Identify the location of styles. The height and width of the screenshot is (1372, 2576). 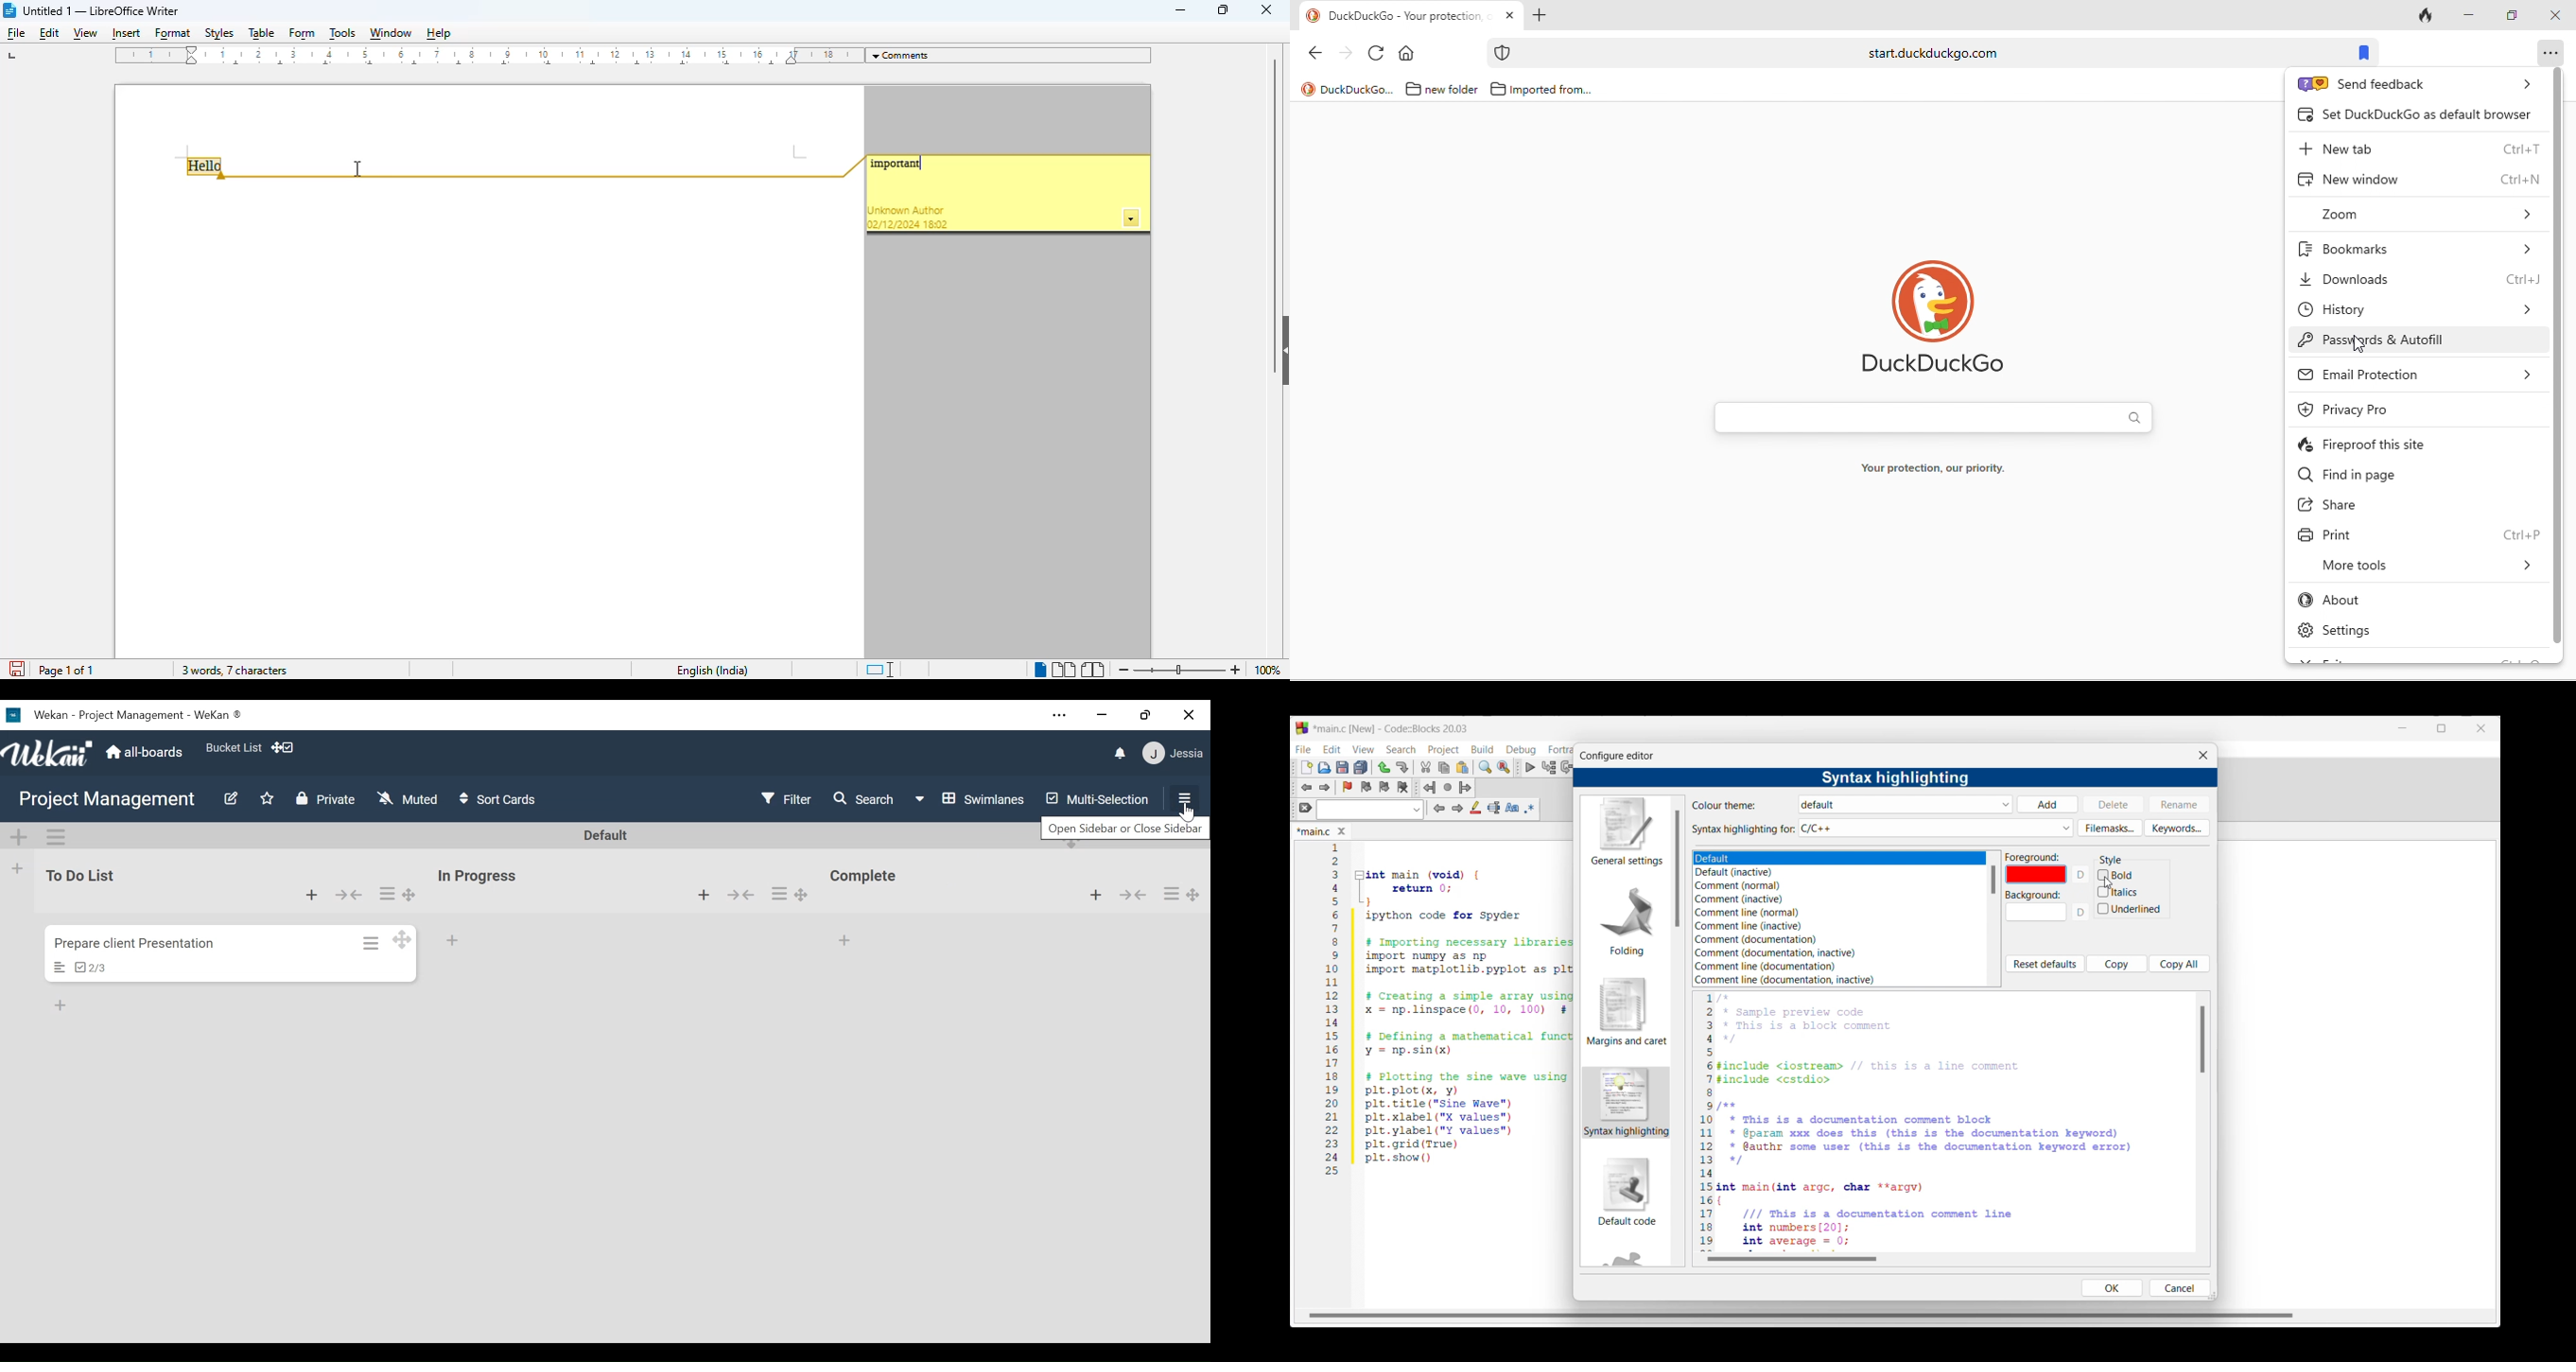
(220, 33).